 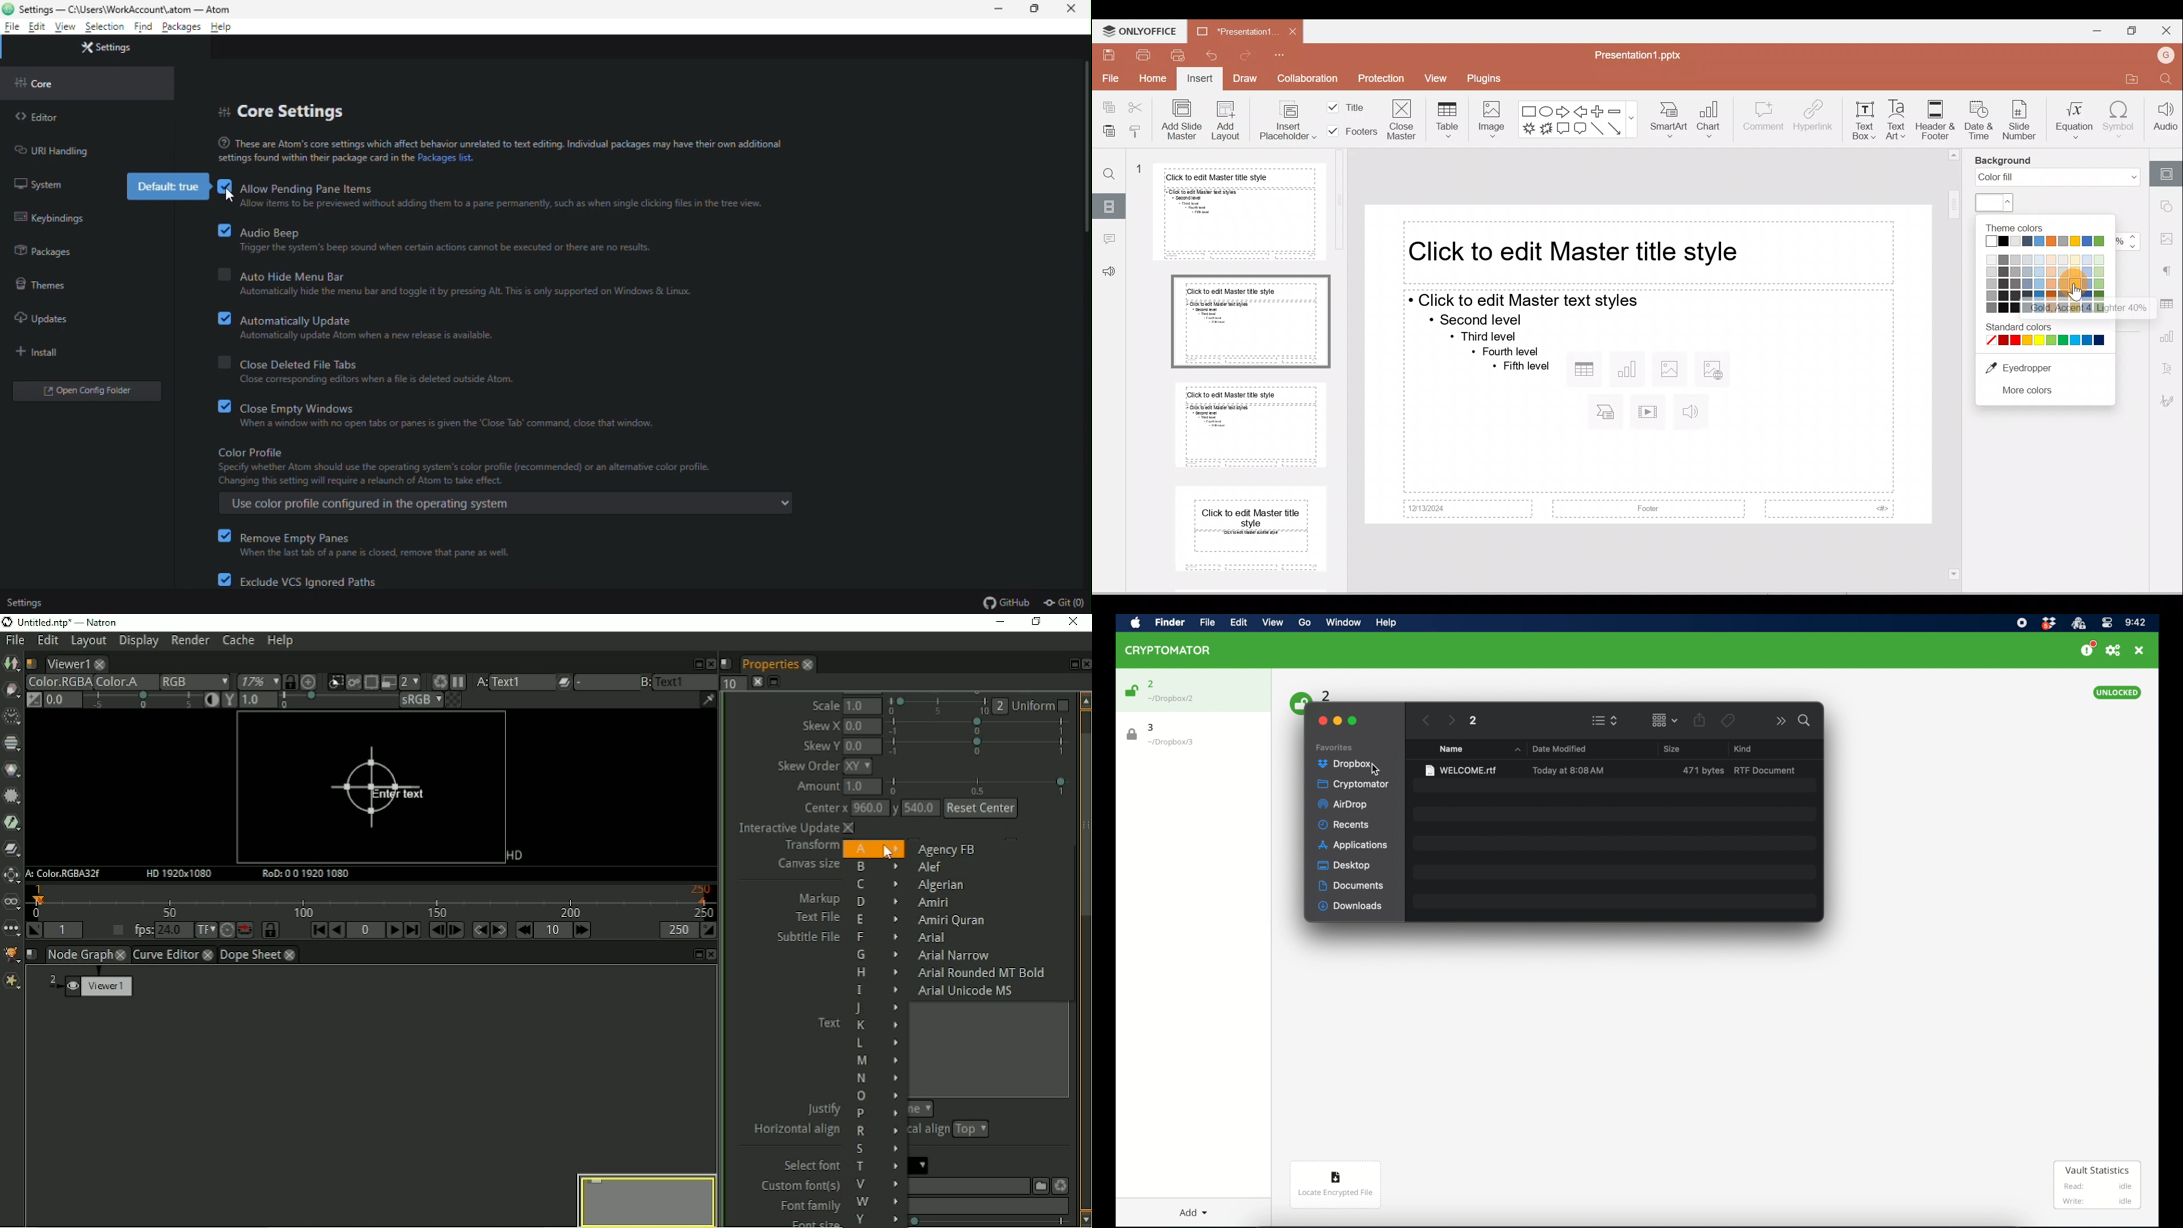 What do you see at coordinates (47, 320) in the screenshot?
I see `updates` at bounding box center [47, 320].